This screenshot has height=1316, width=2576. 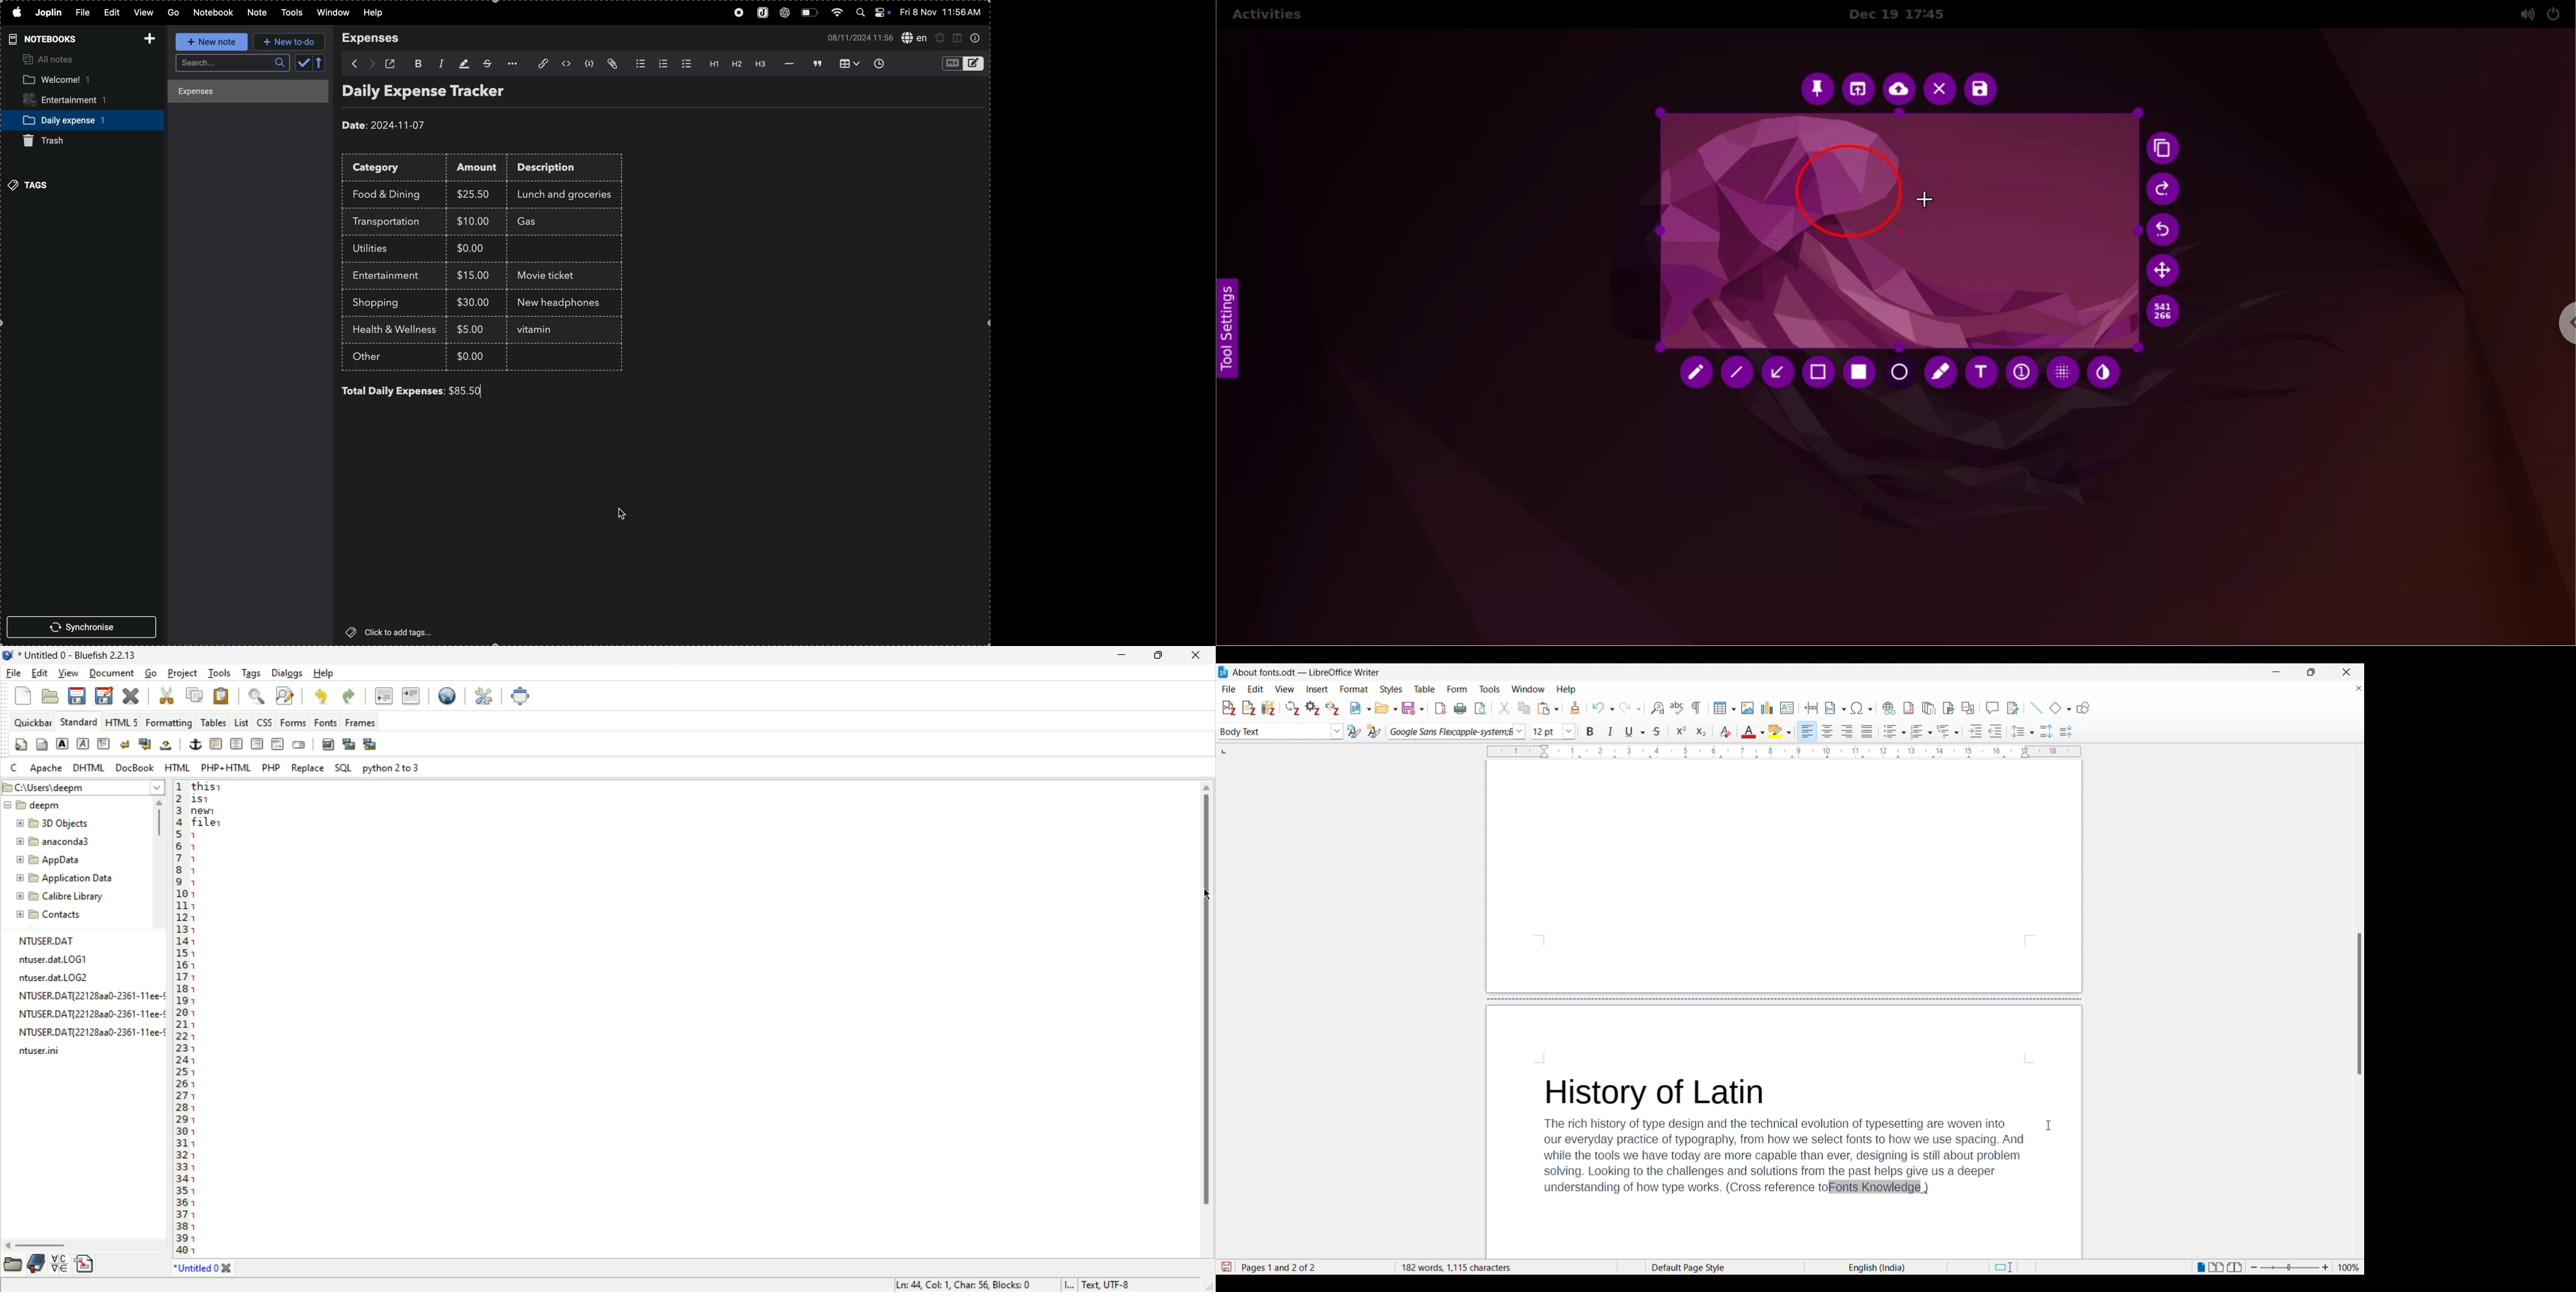 I want to click on cursor, so click(x=622, y=512).